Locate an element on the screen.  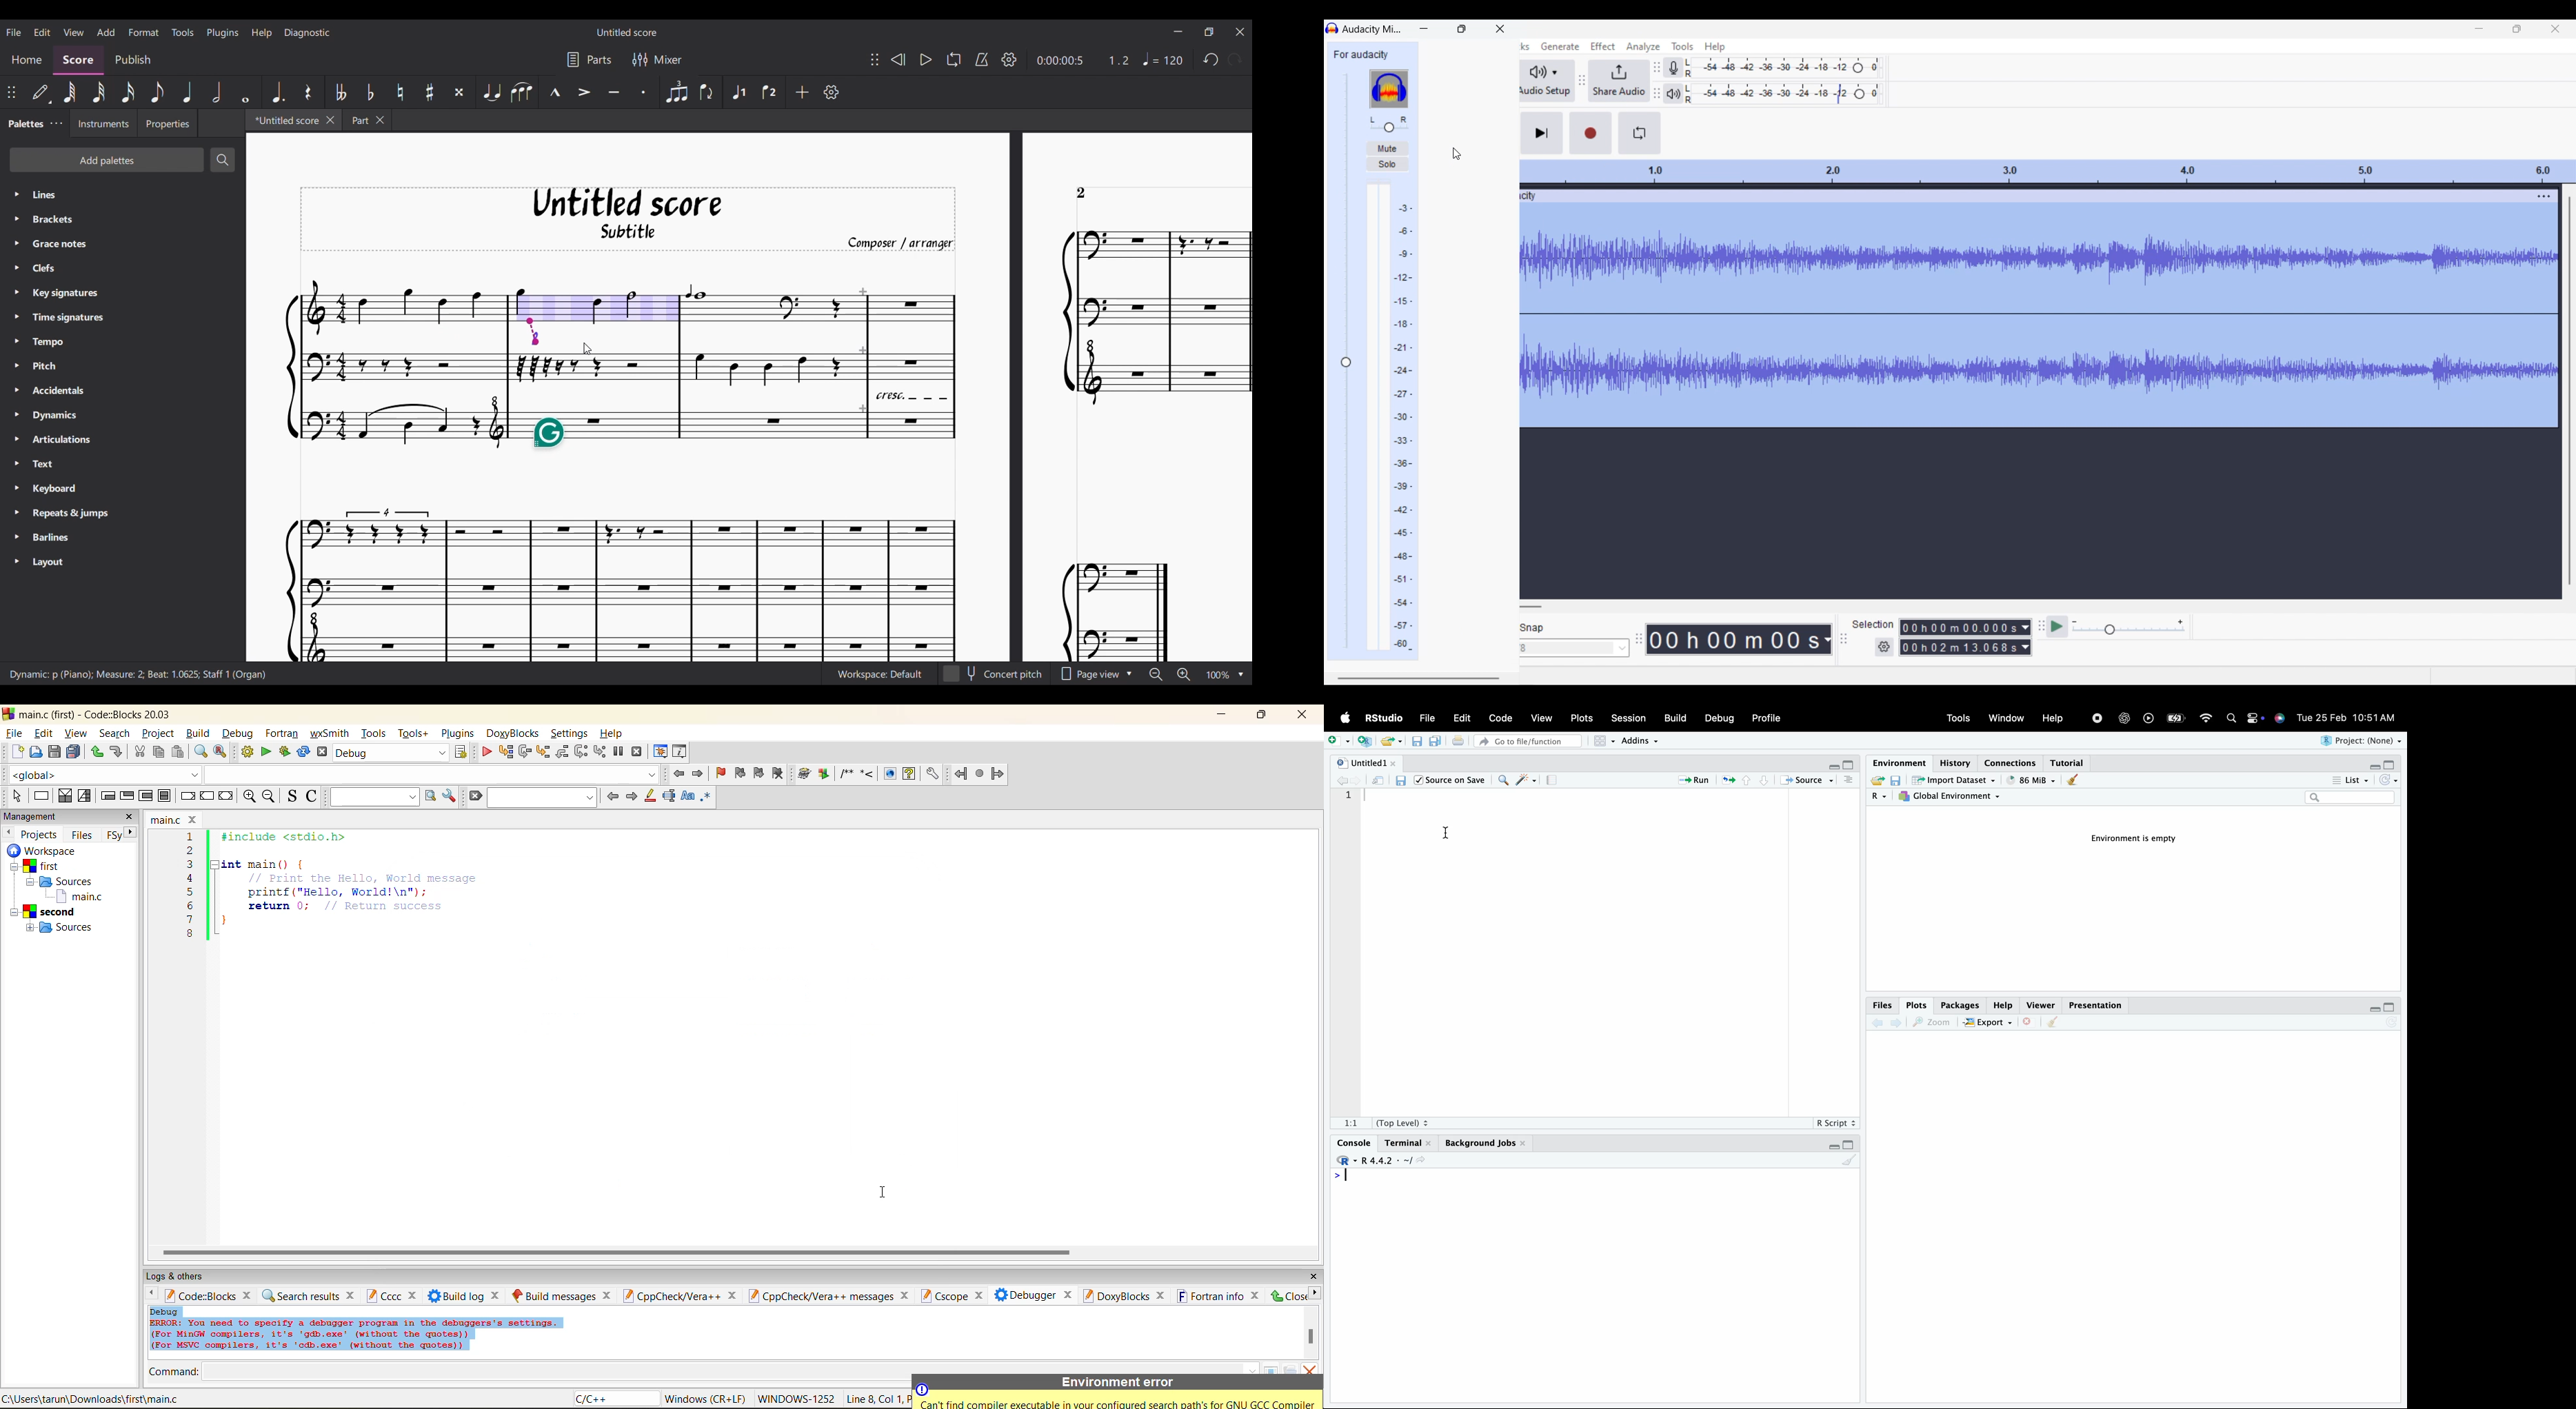
Tools is located at coordinates (1958, 718).